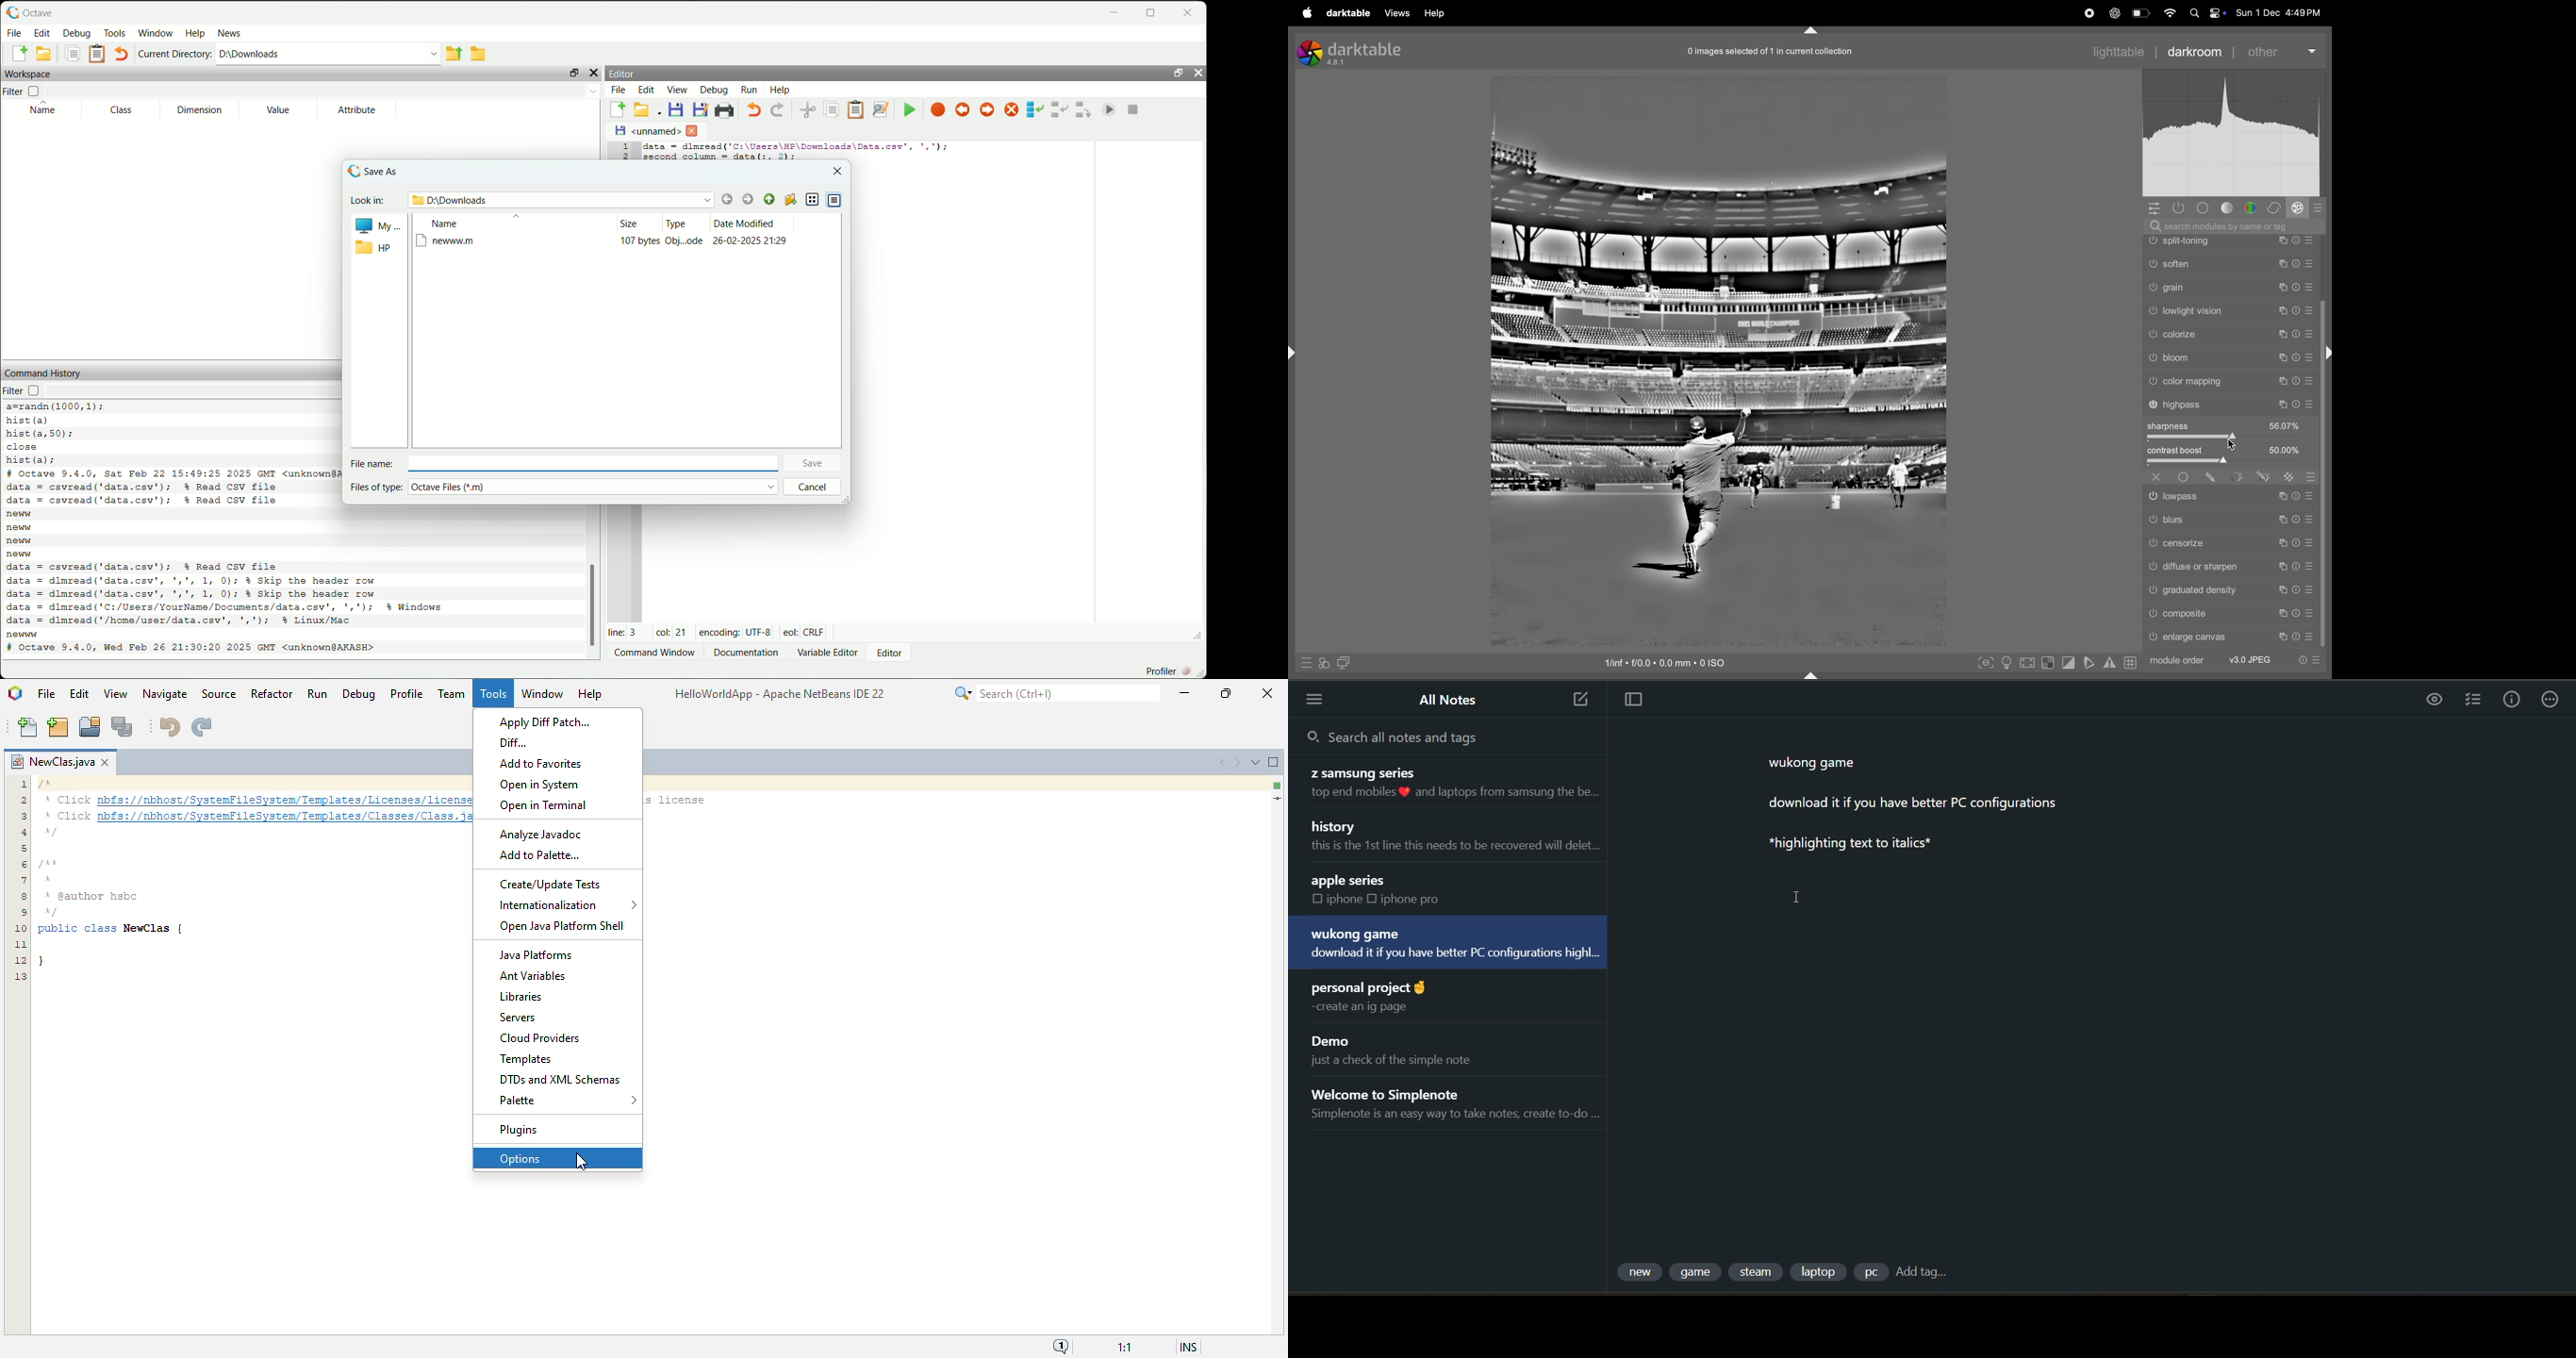  Describe the element at coordinates (2239, 226) in the screenshot. I see `searchbar` at that location.